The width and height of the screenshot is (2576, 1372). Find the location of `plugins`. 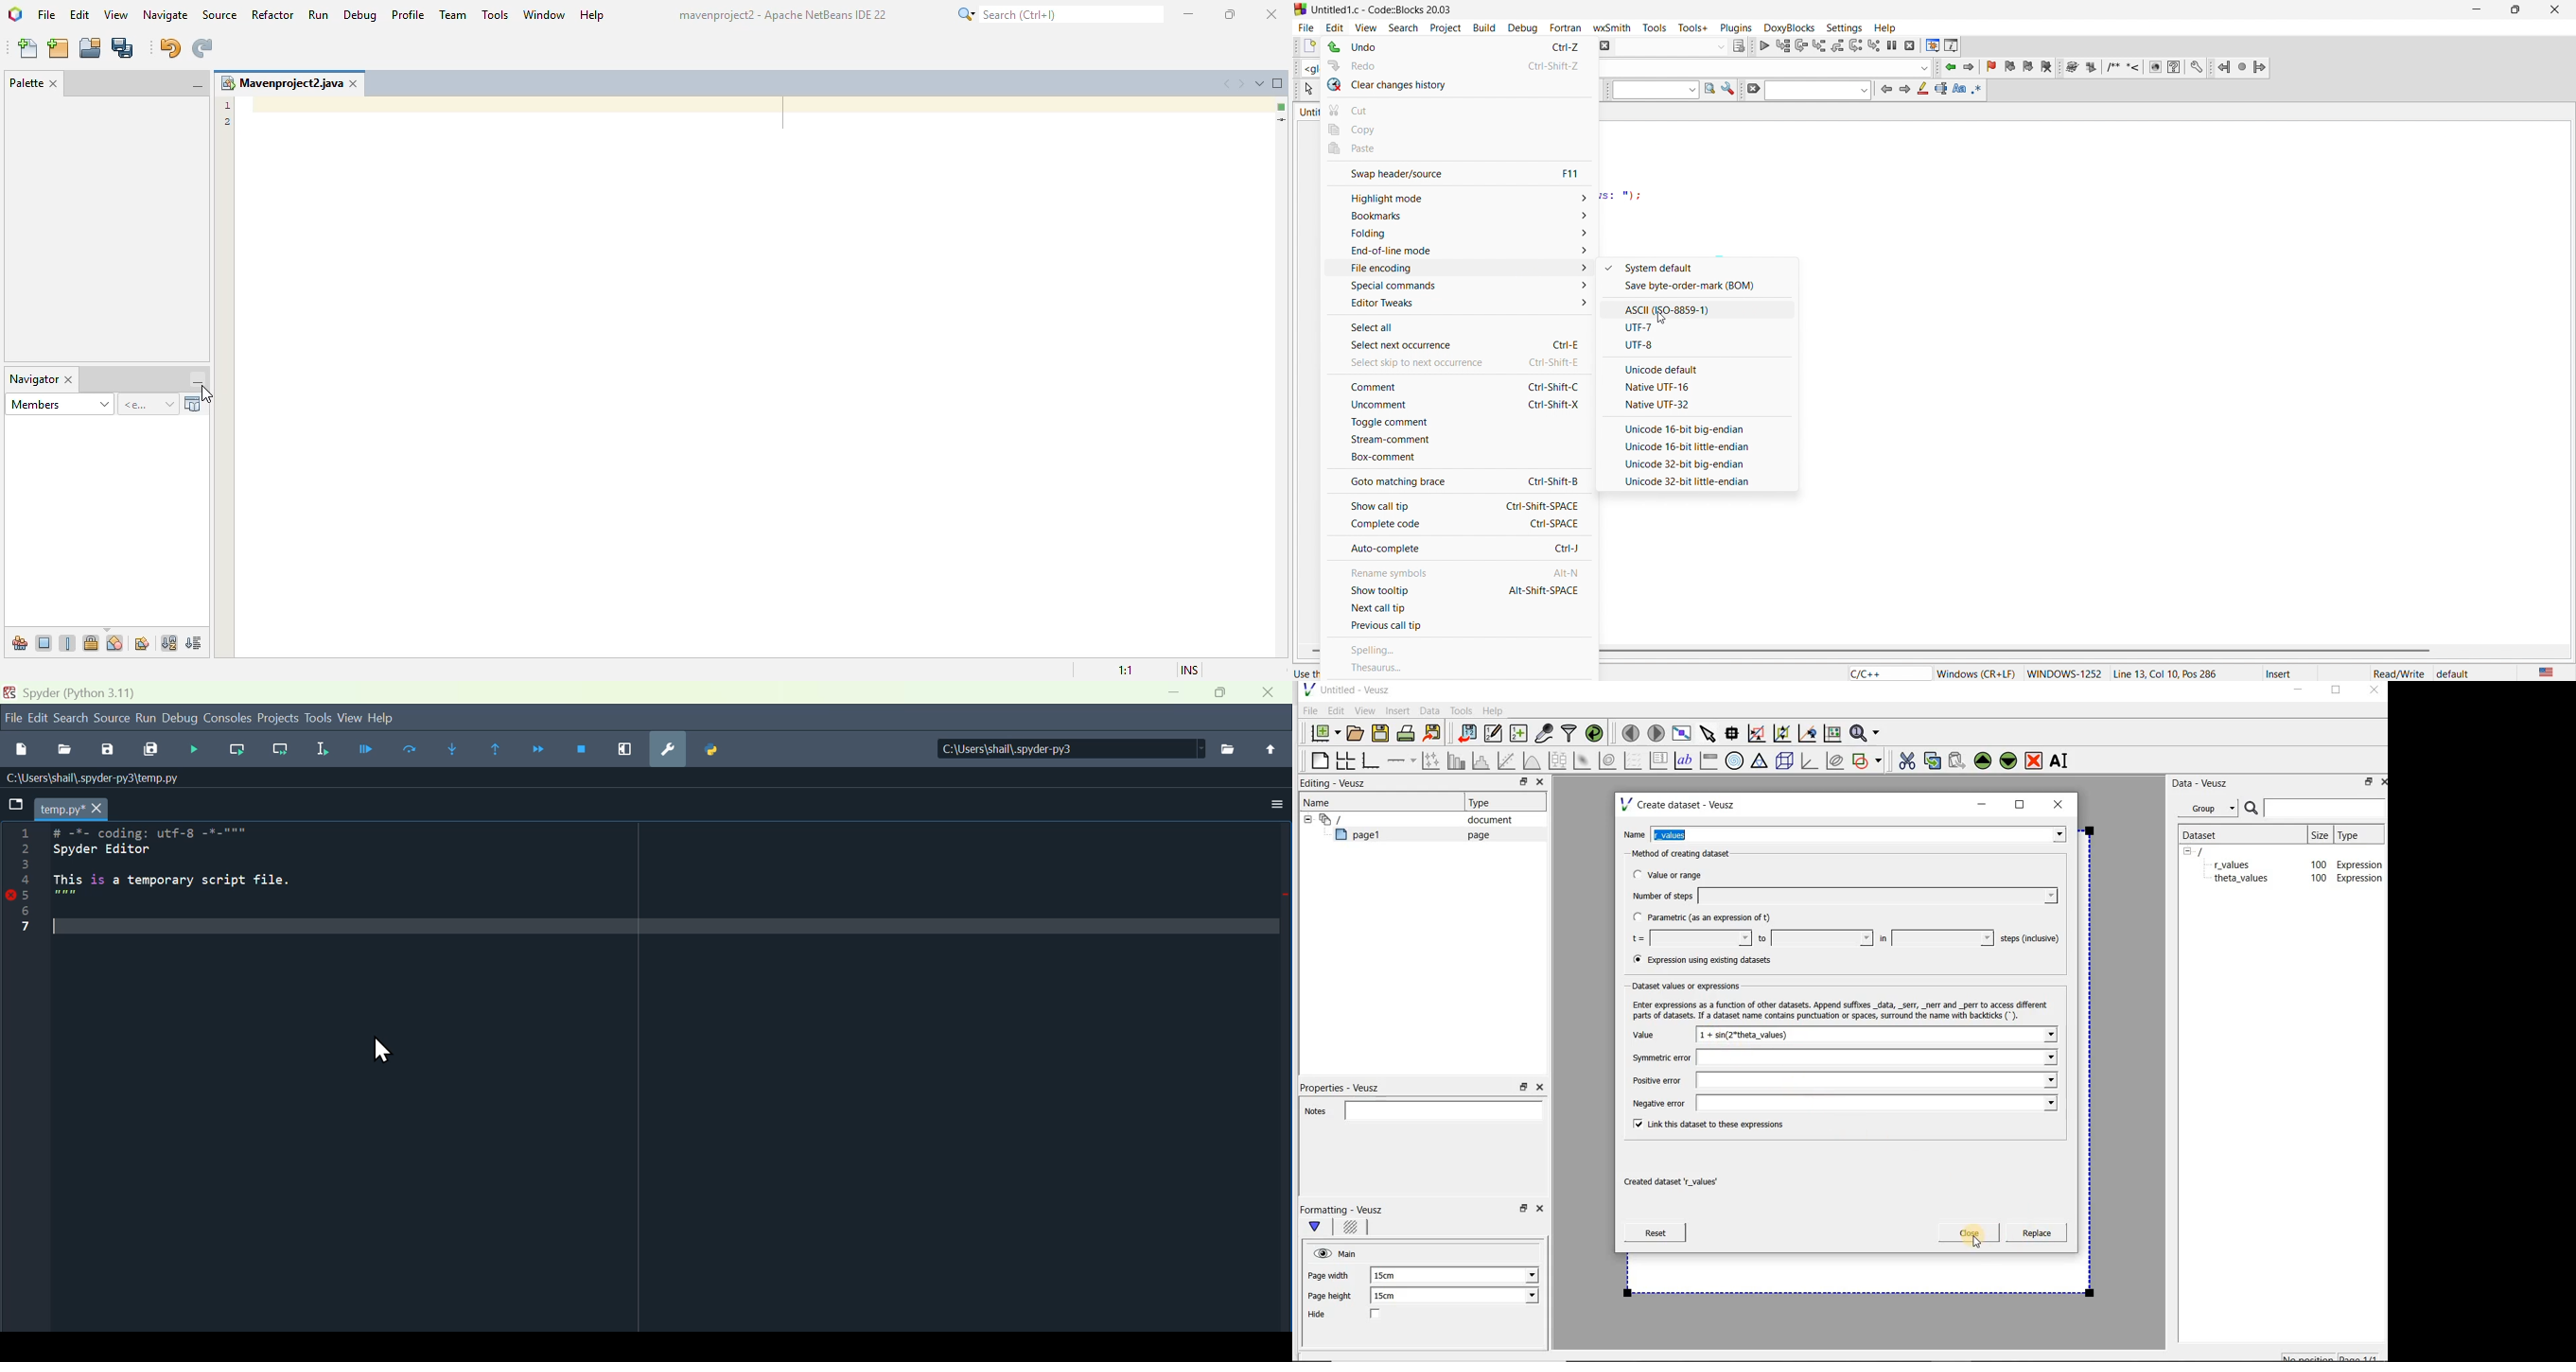

plugins is located at coordinates (1734, 28).